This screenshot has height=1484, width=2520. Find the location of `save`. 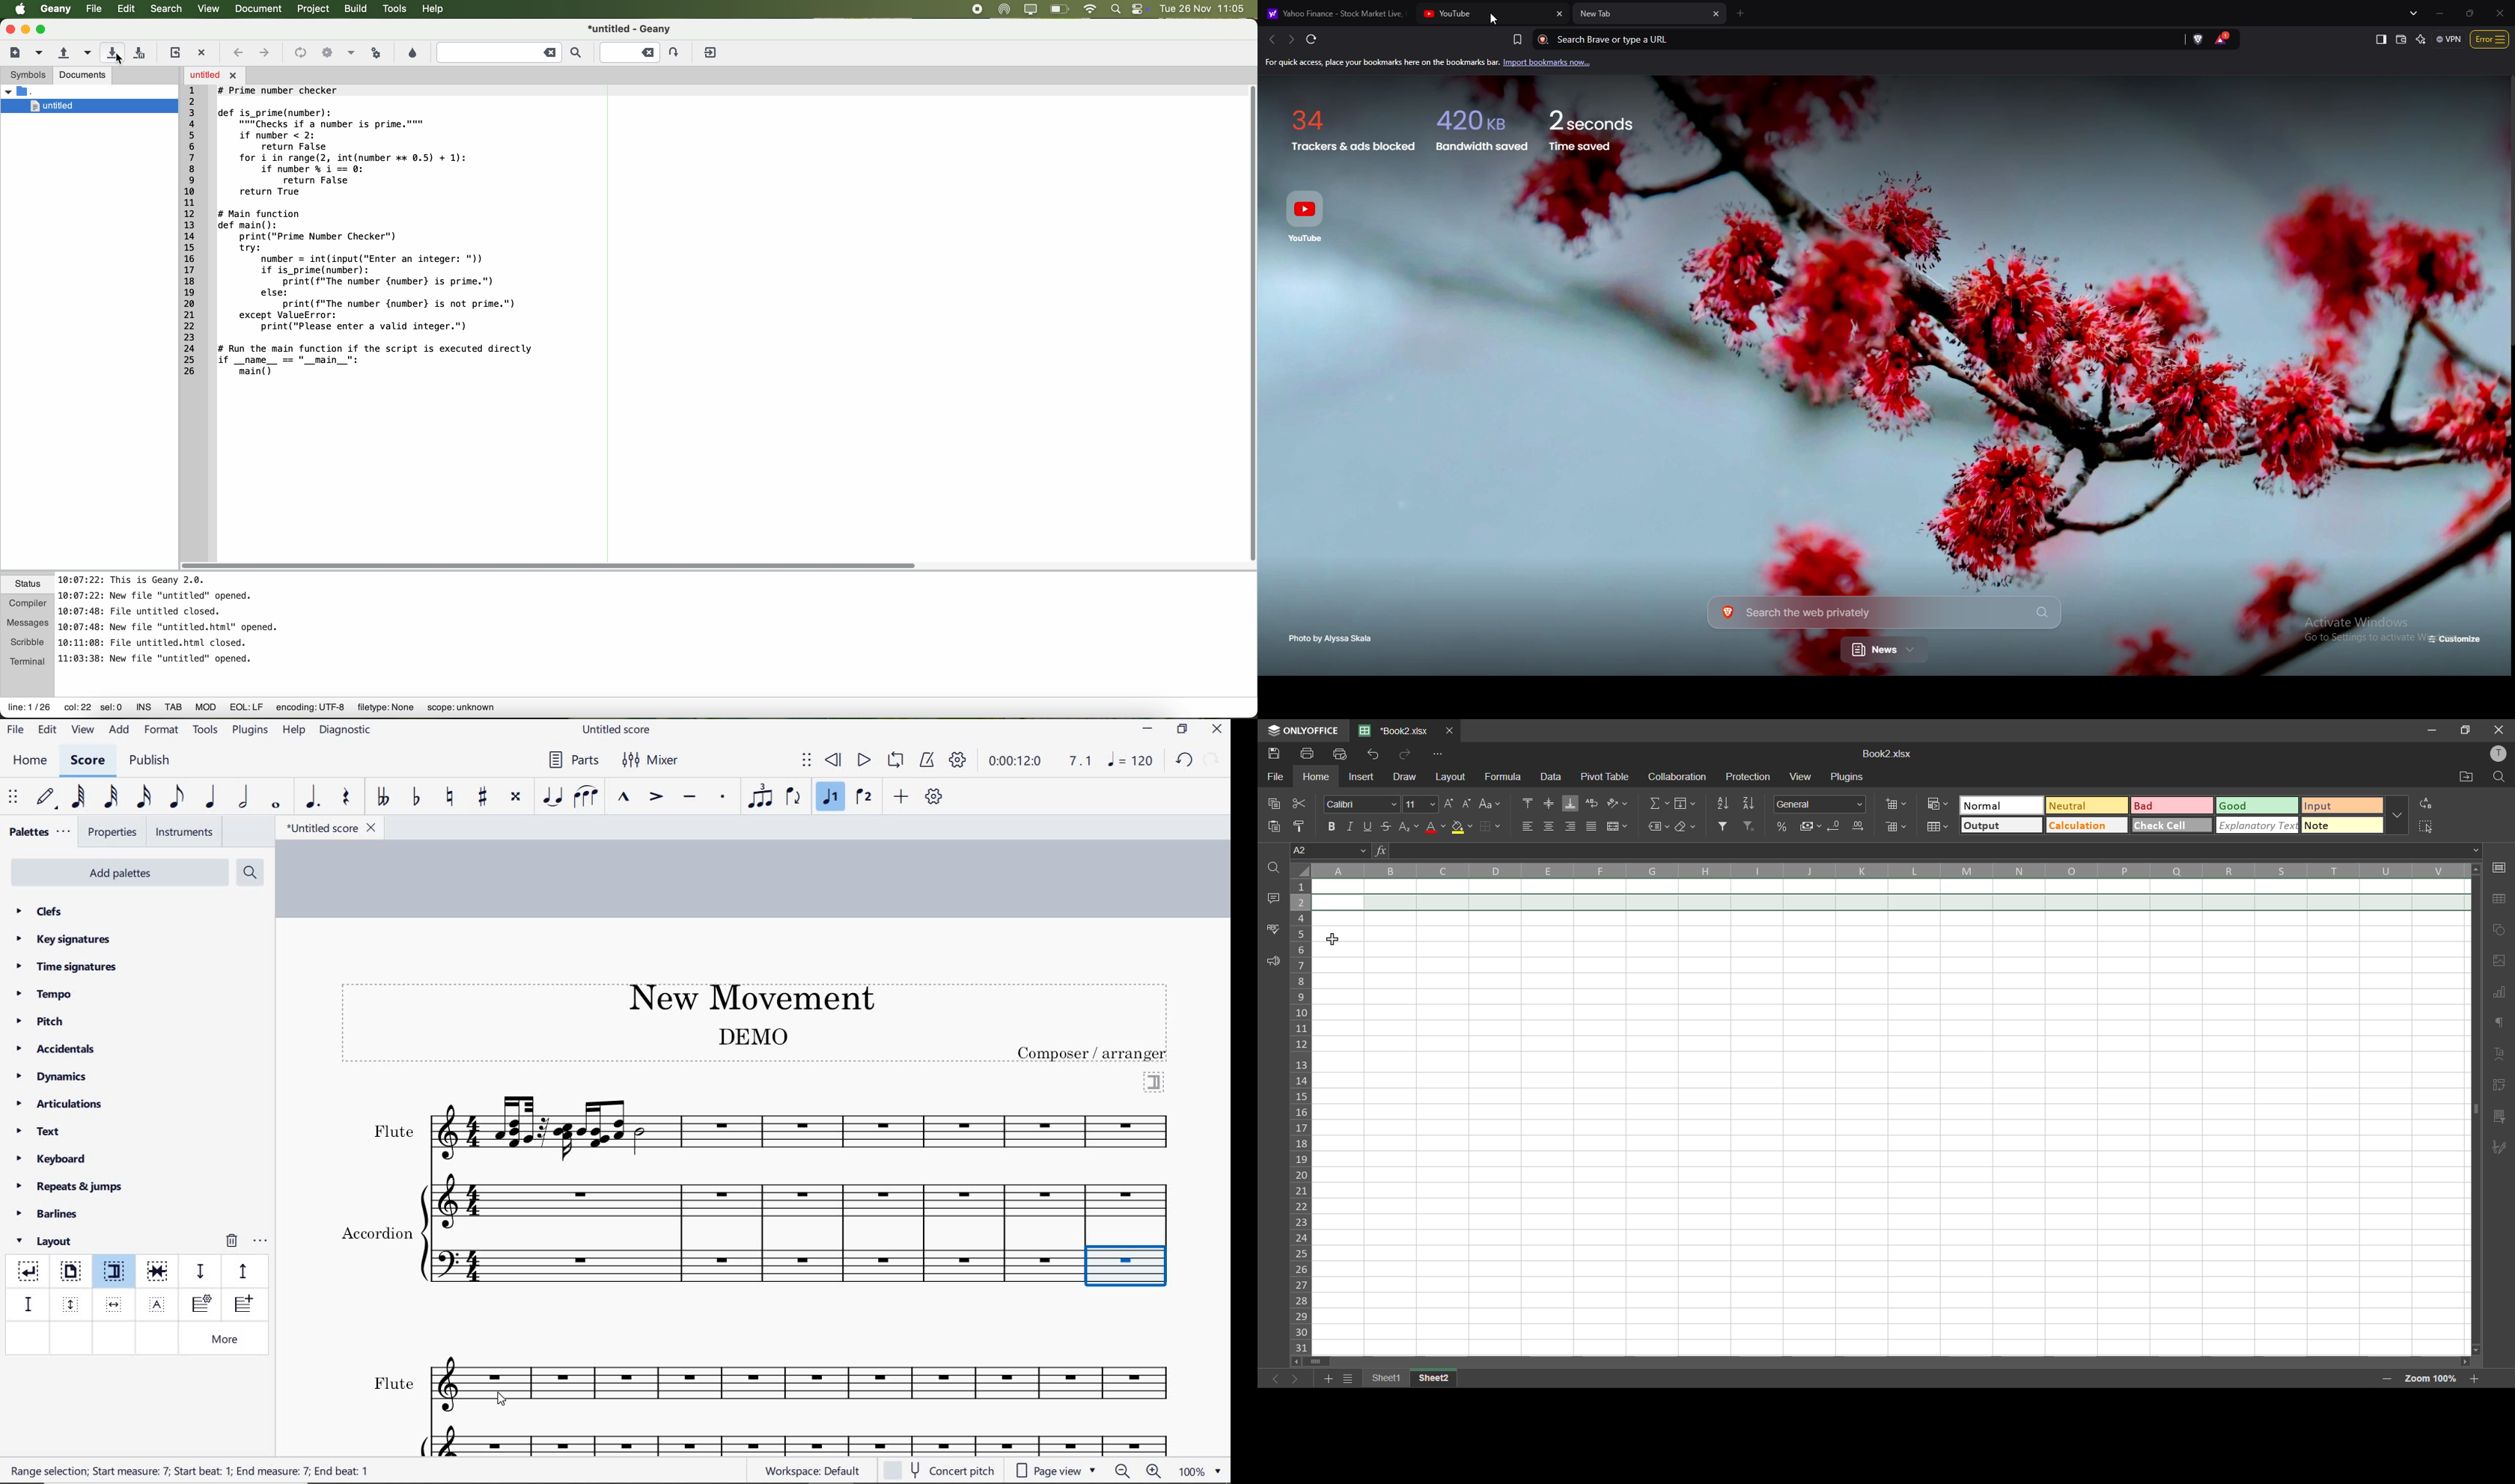

save is located at coordinates (1275, 751).